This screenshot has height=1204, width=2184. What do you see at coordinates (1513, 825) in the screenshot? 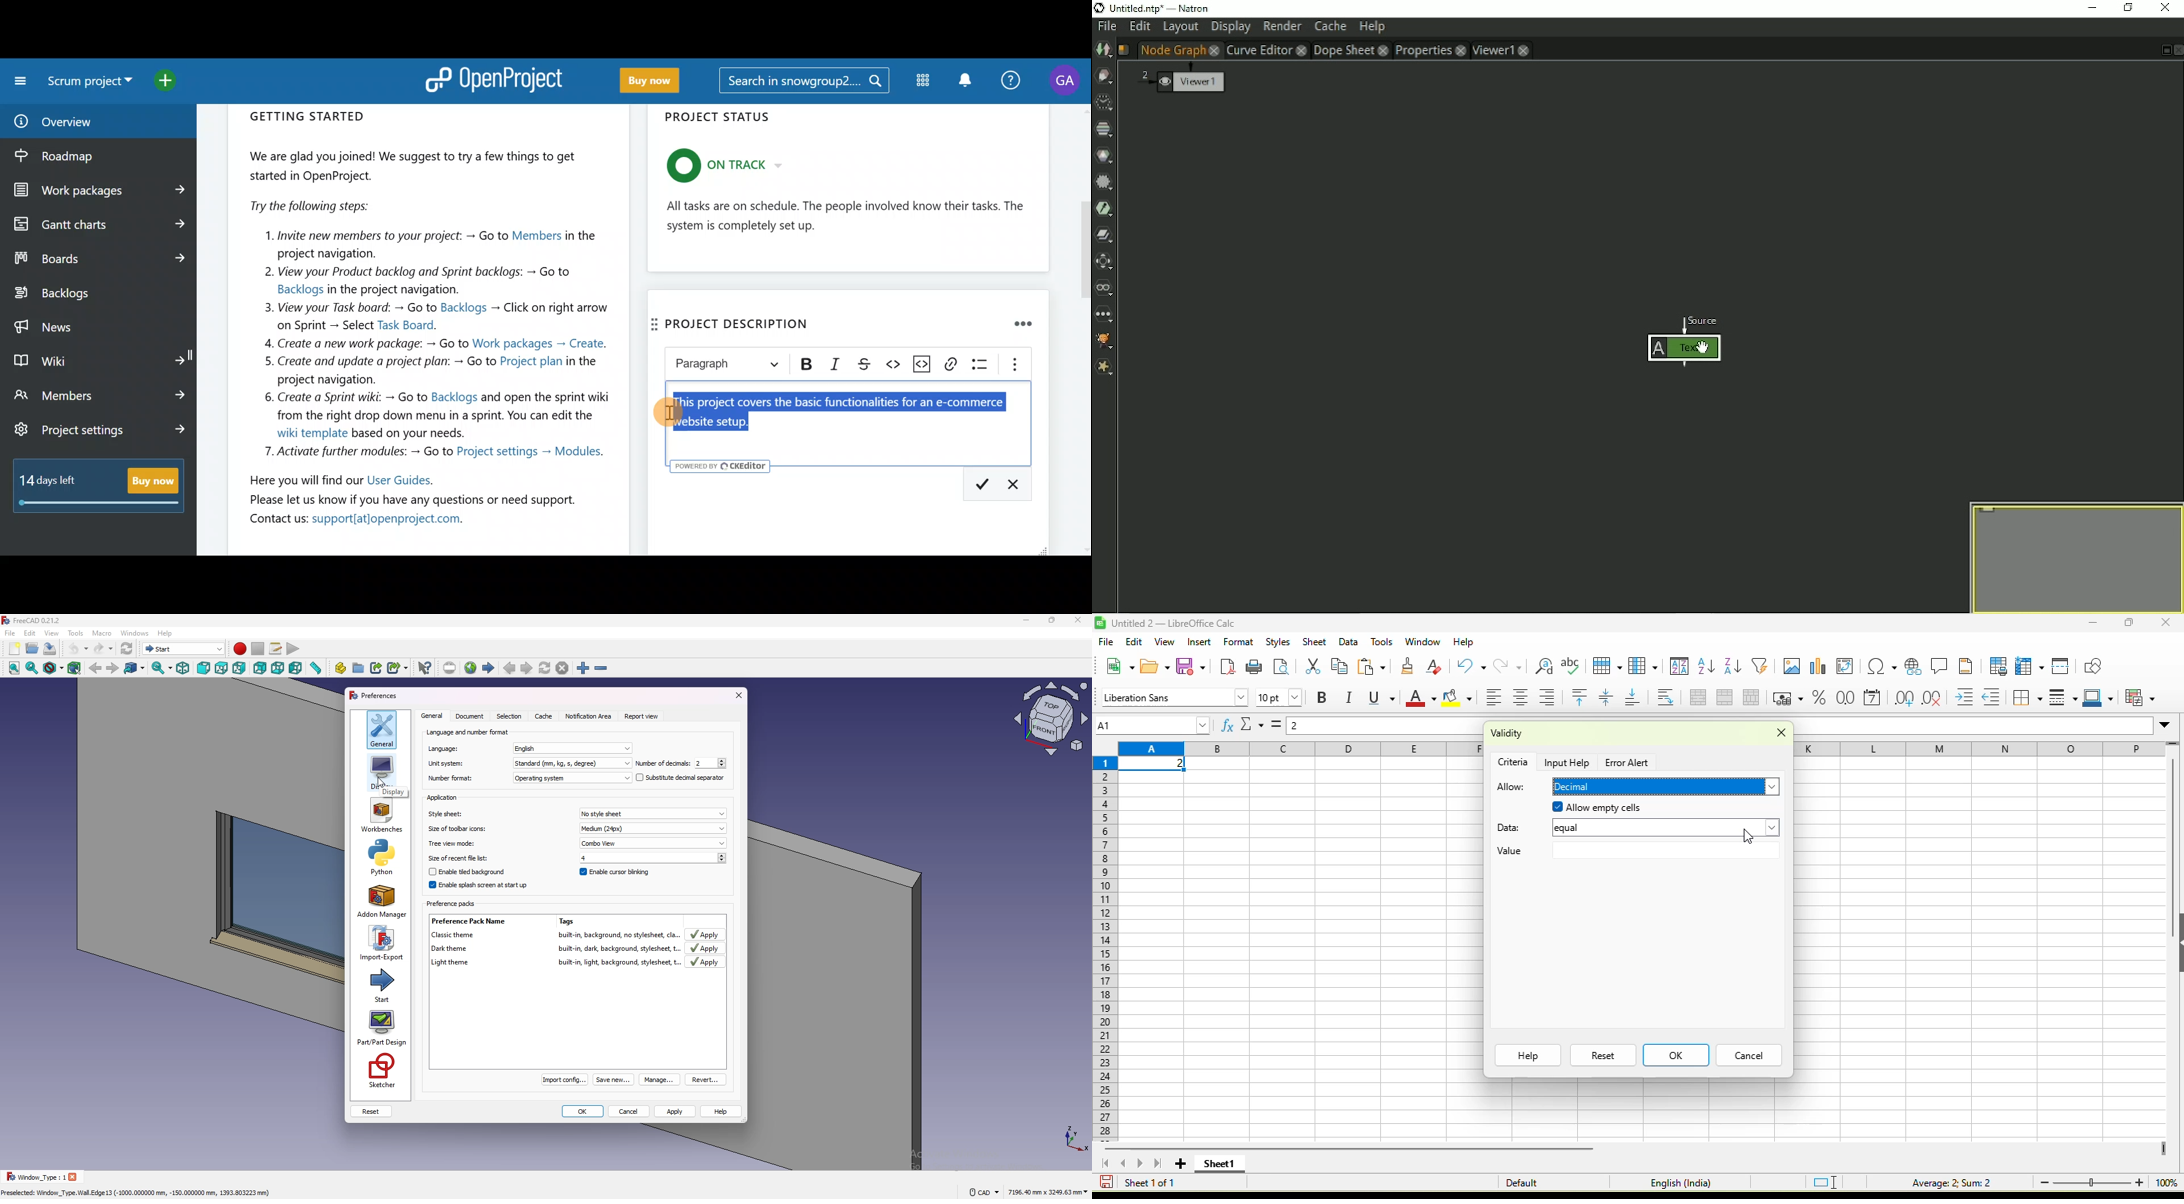
I see `data` at bounding box center [1513, 825].